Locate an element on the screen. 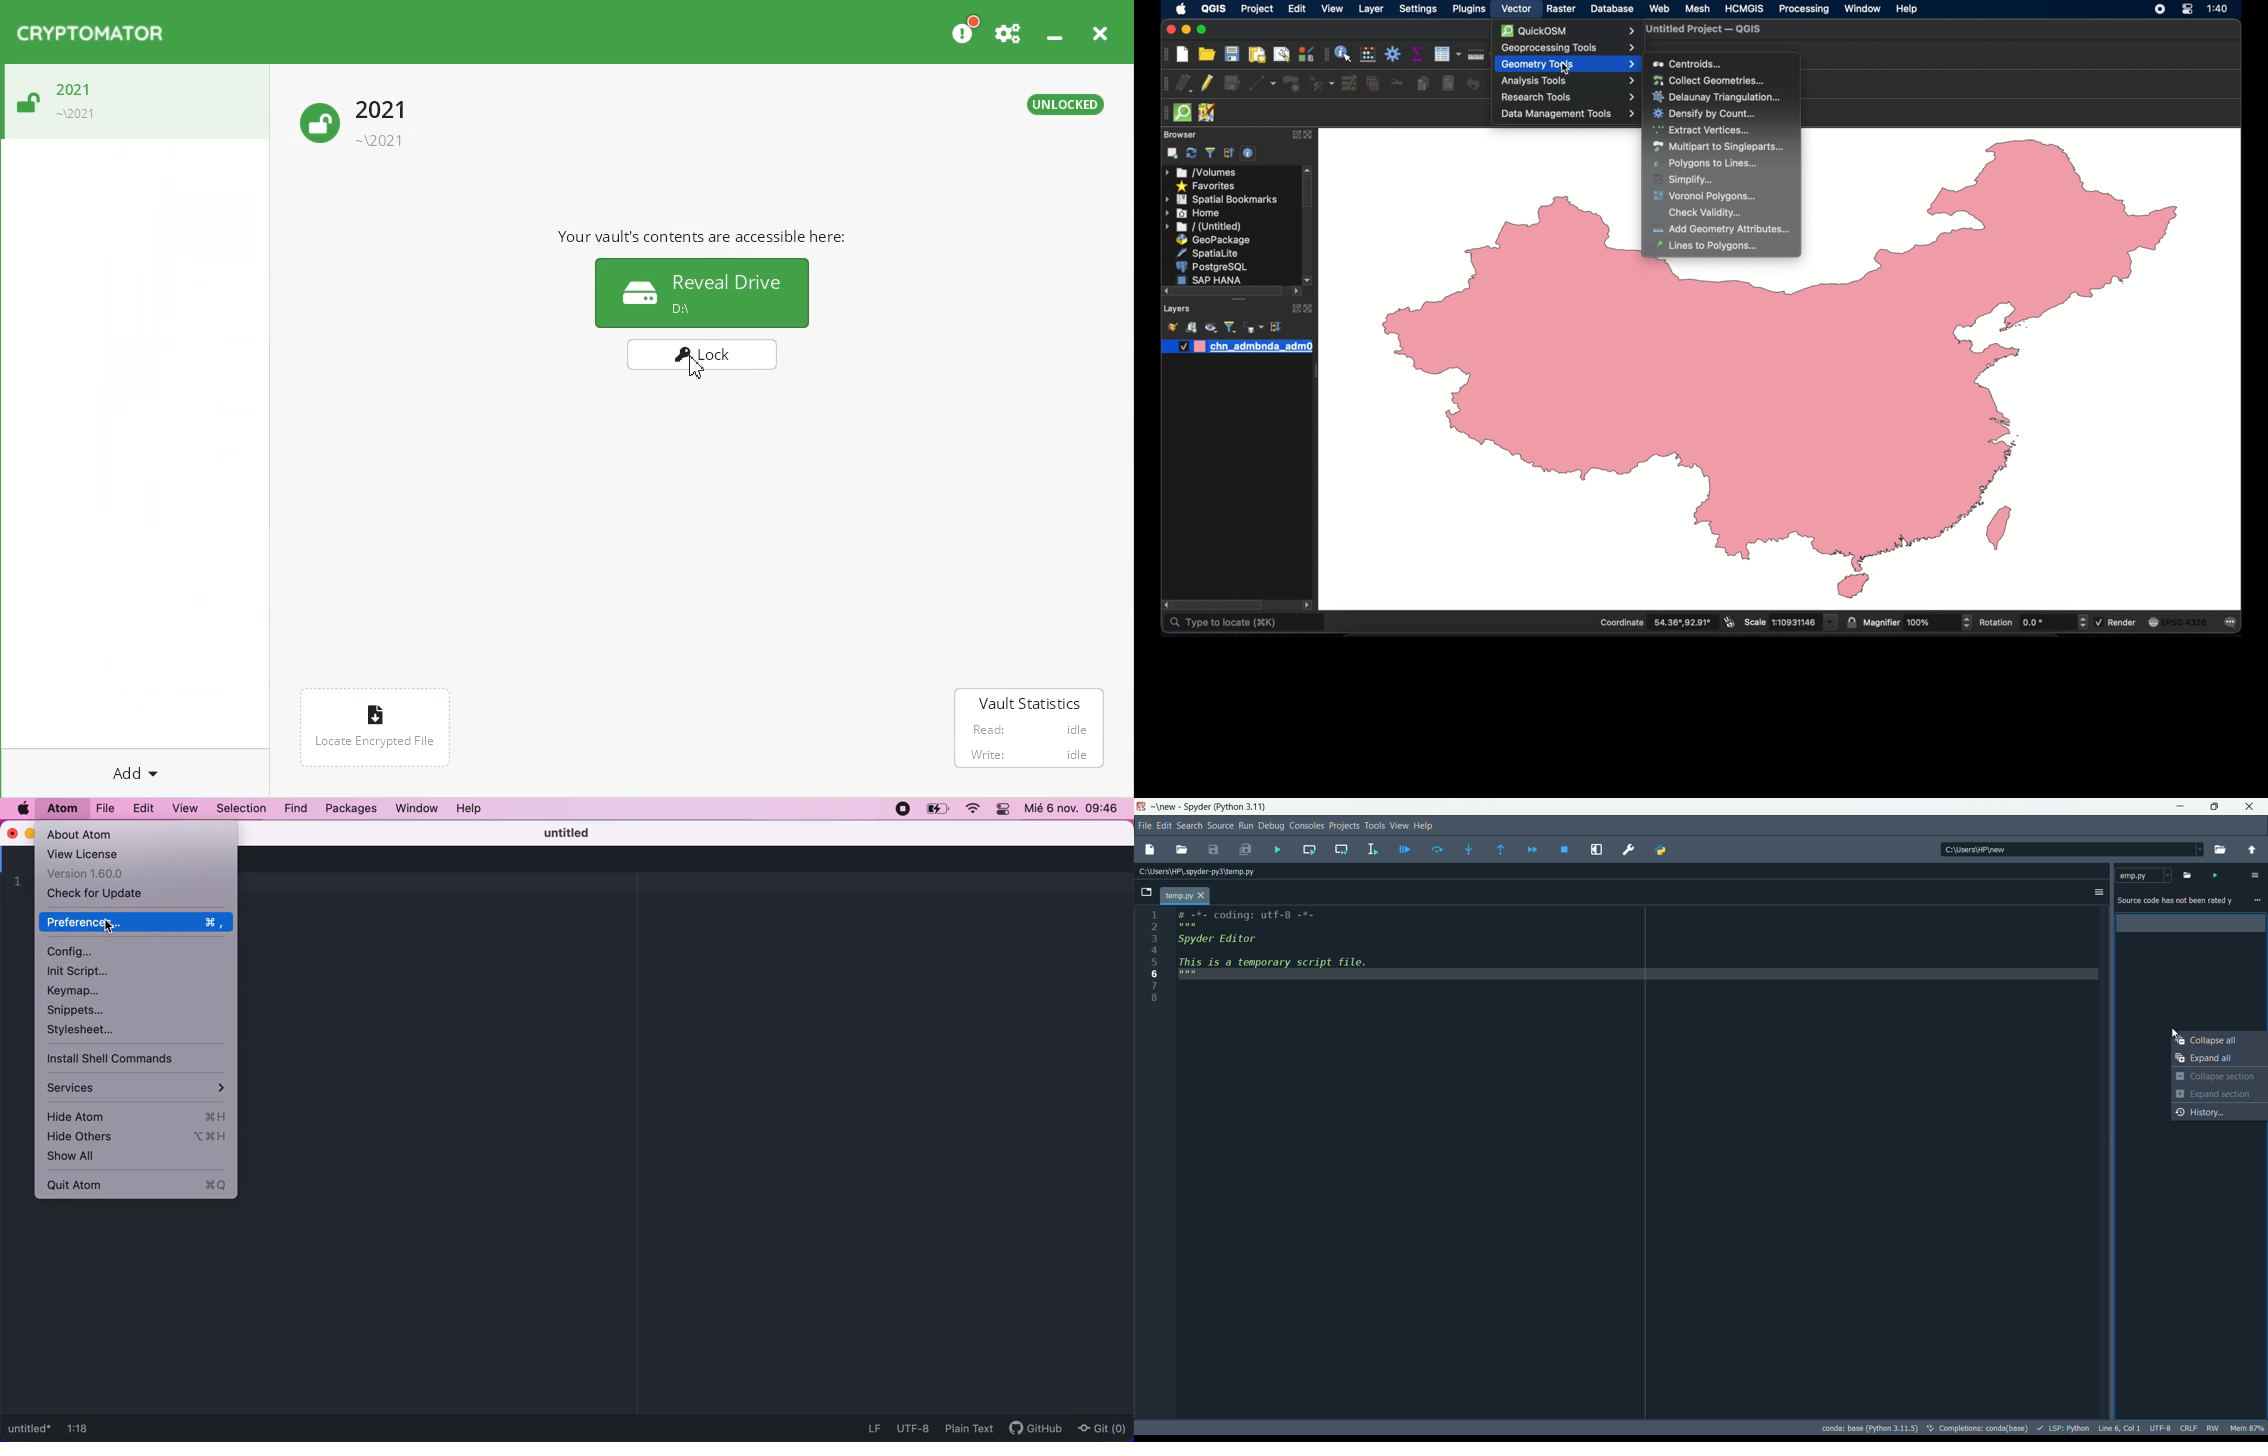 The image size is (2268, 1456). 2 is located at coordinates (1154, 927).